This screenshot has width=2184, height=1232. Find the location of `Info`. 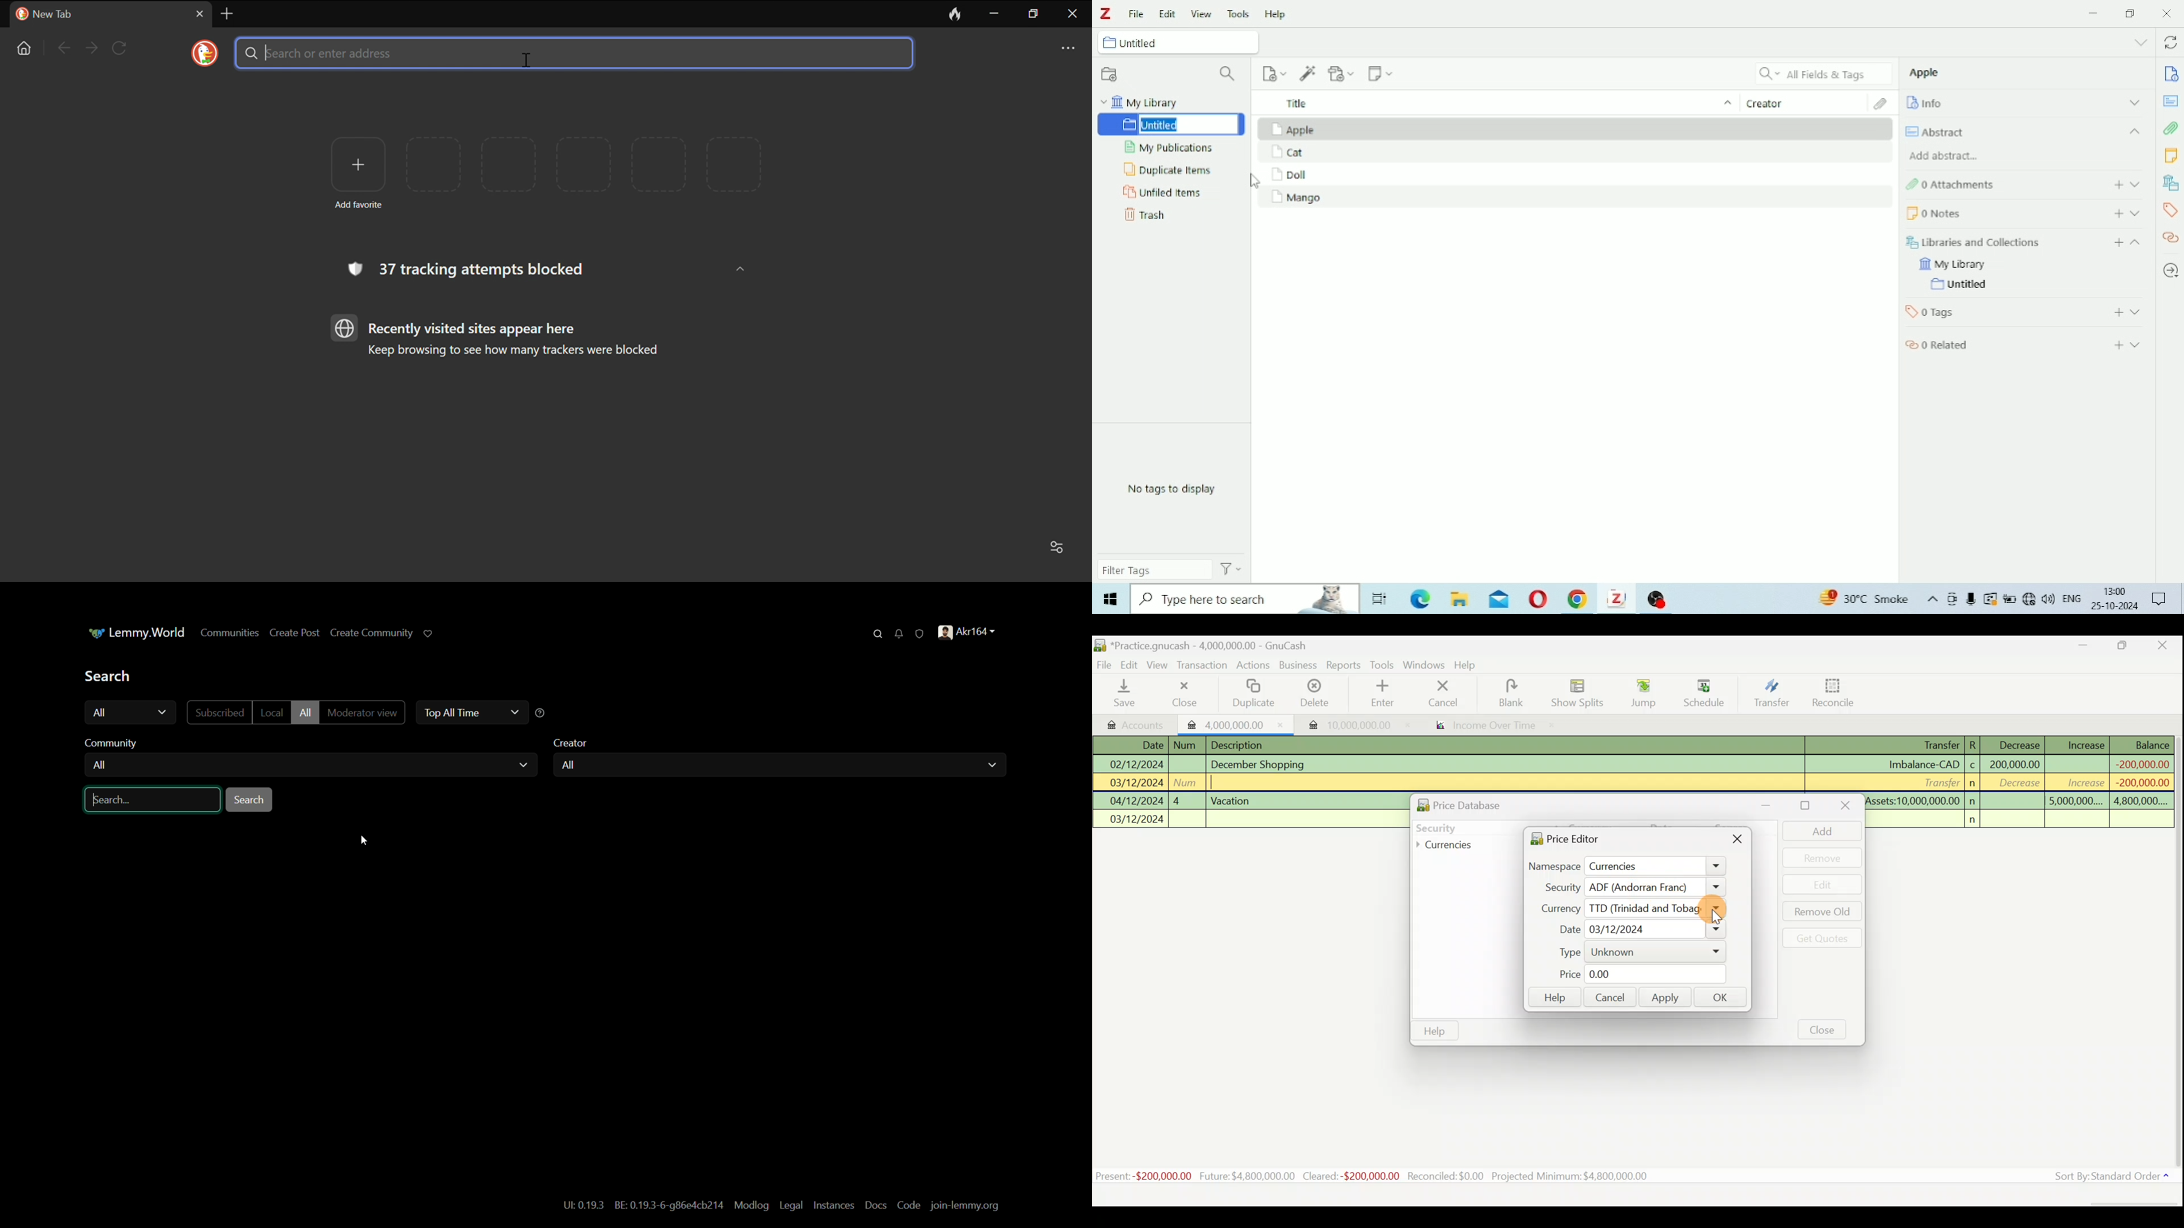

Info is located at coordinates (2023, 103).